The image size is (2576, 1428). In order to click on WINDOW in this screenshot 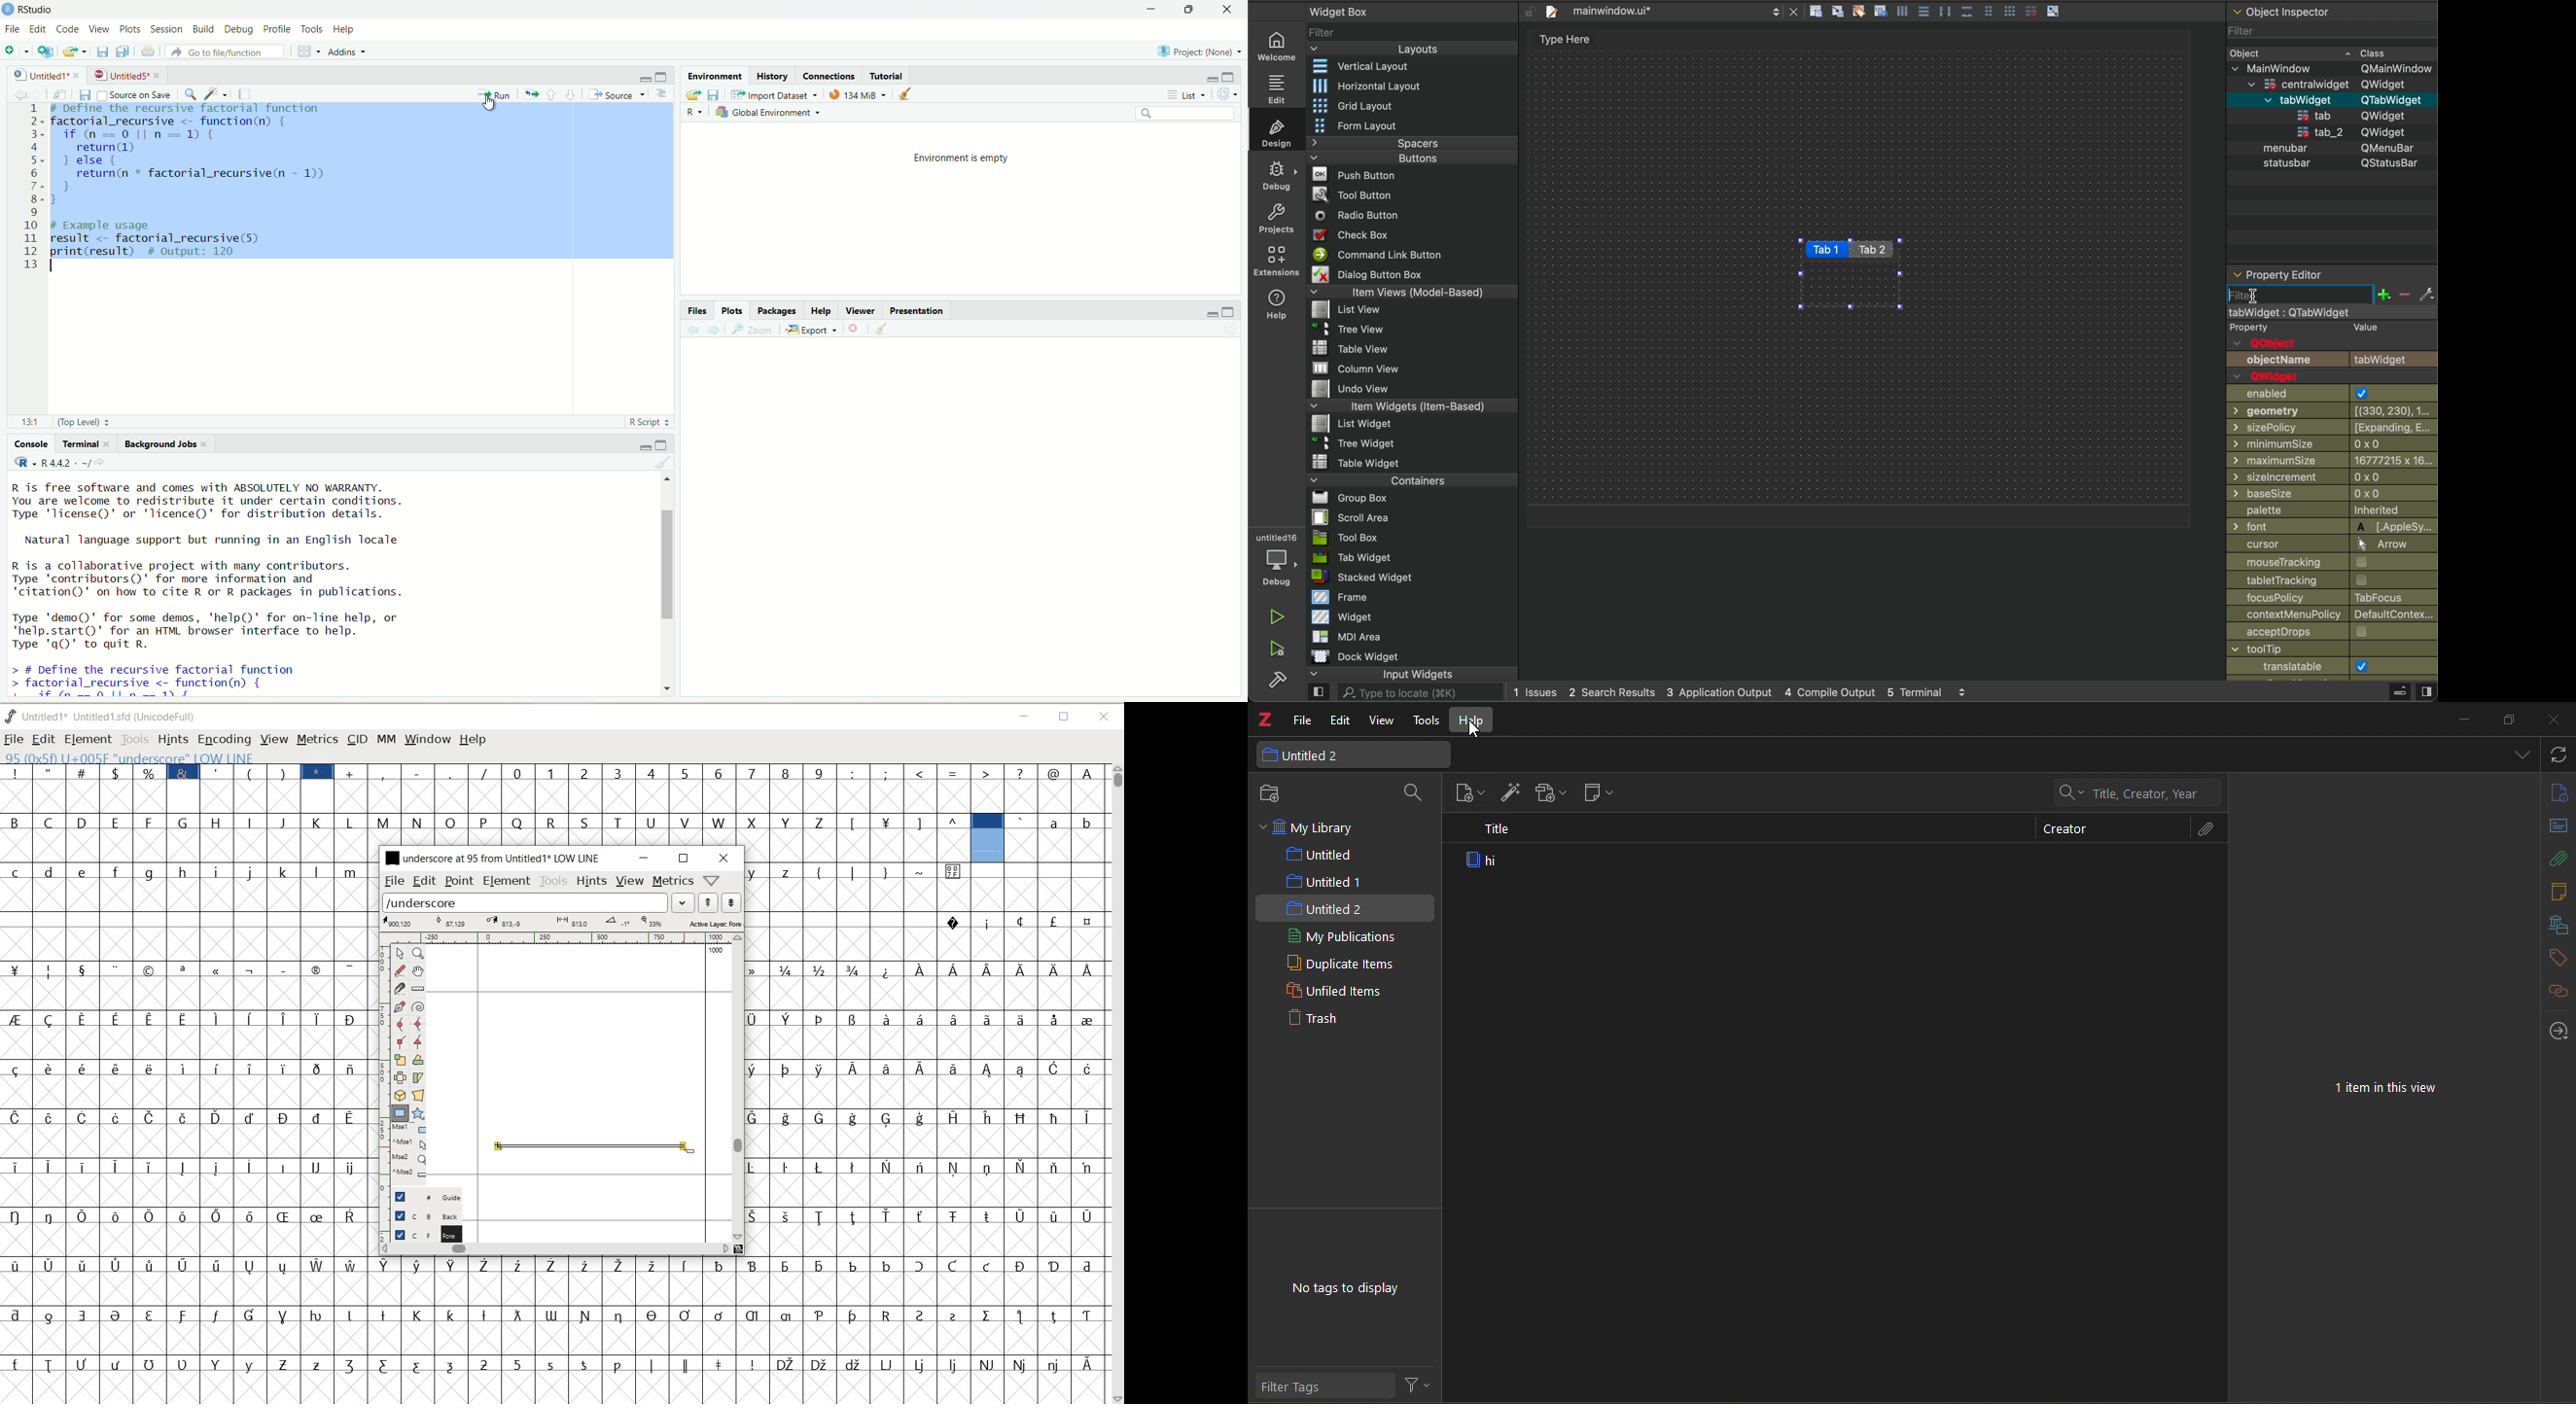, I will do `click(428, 740)`.